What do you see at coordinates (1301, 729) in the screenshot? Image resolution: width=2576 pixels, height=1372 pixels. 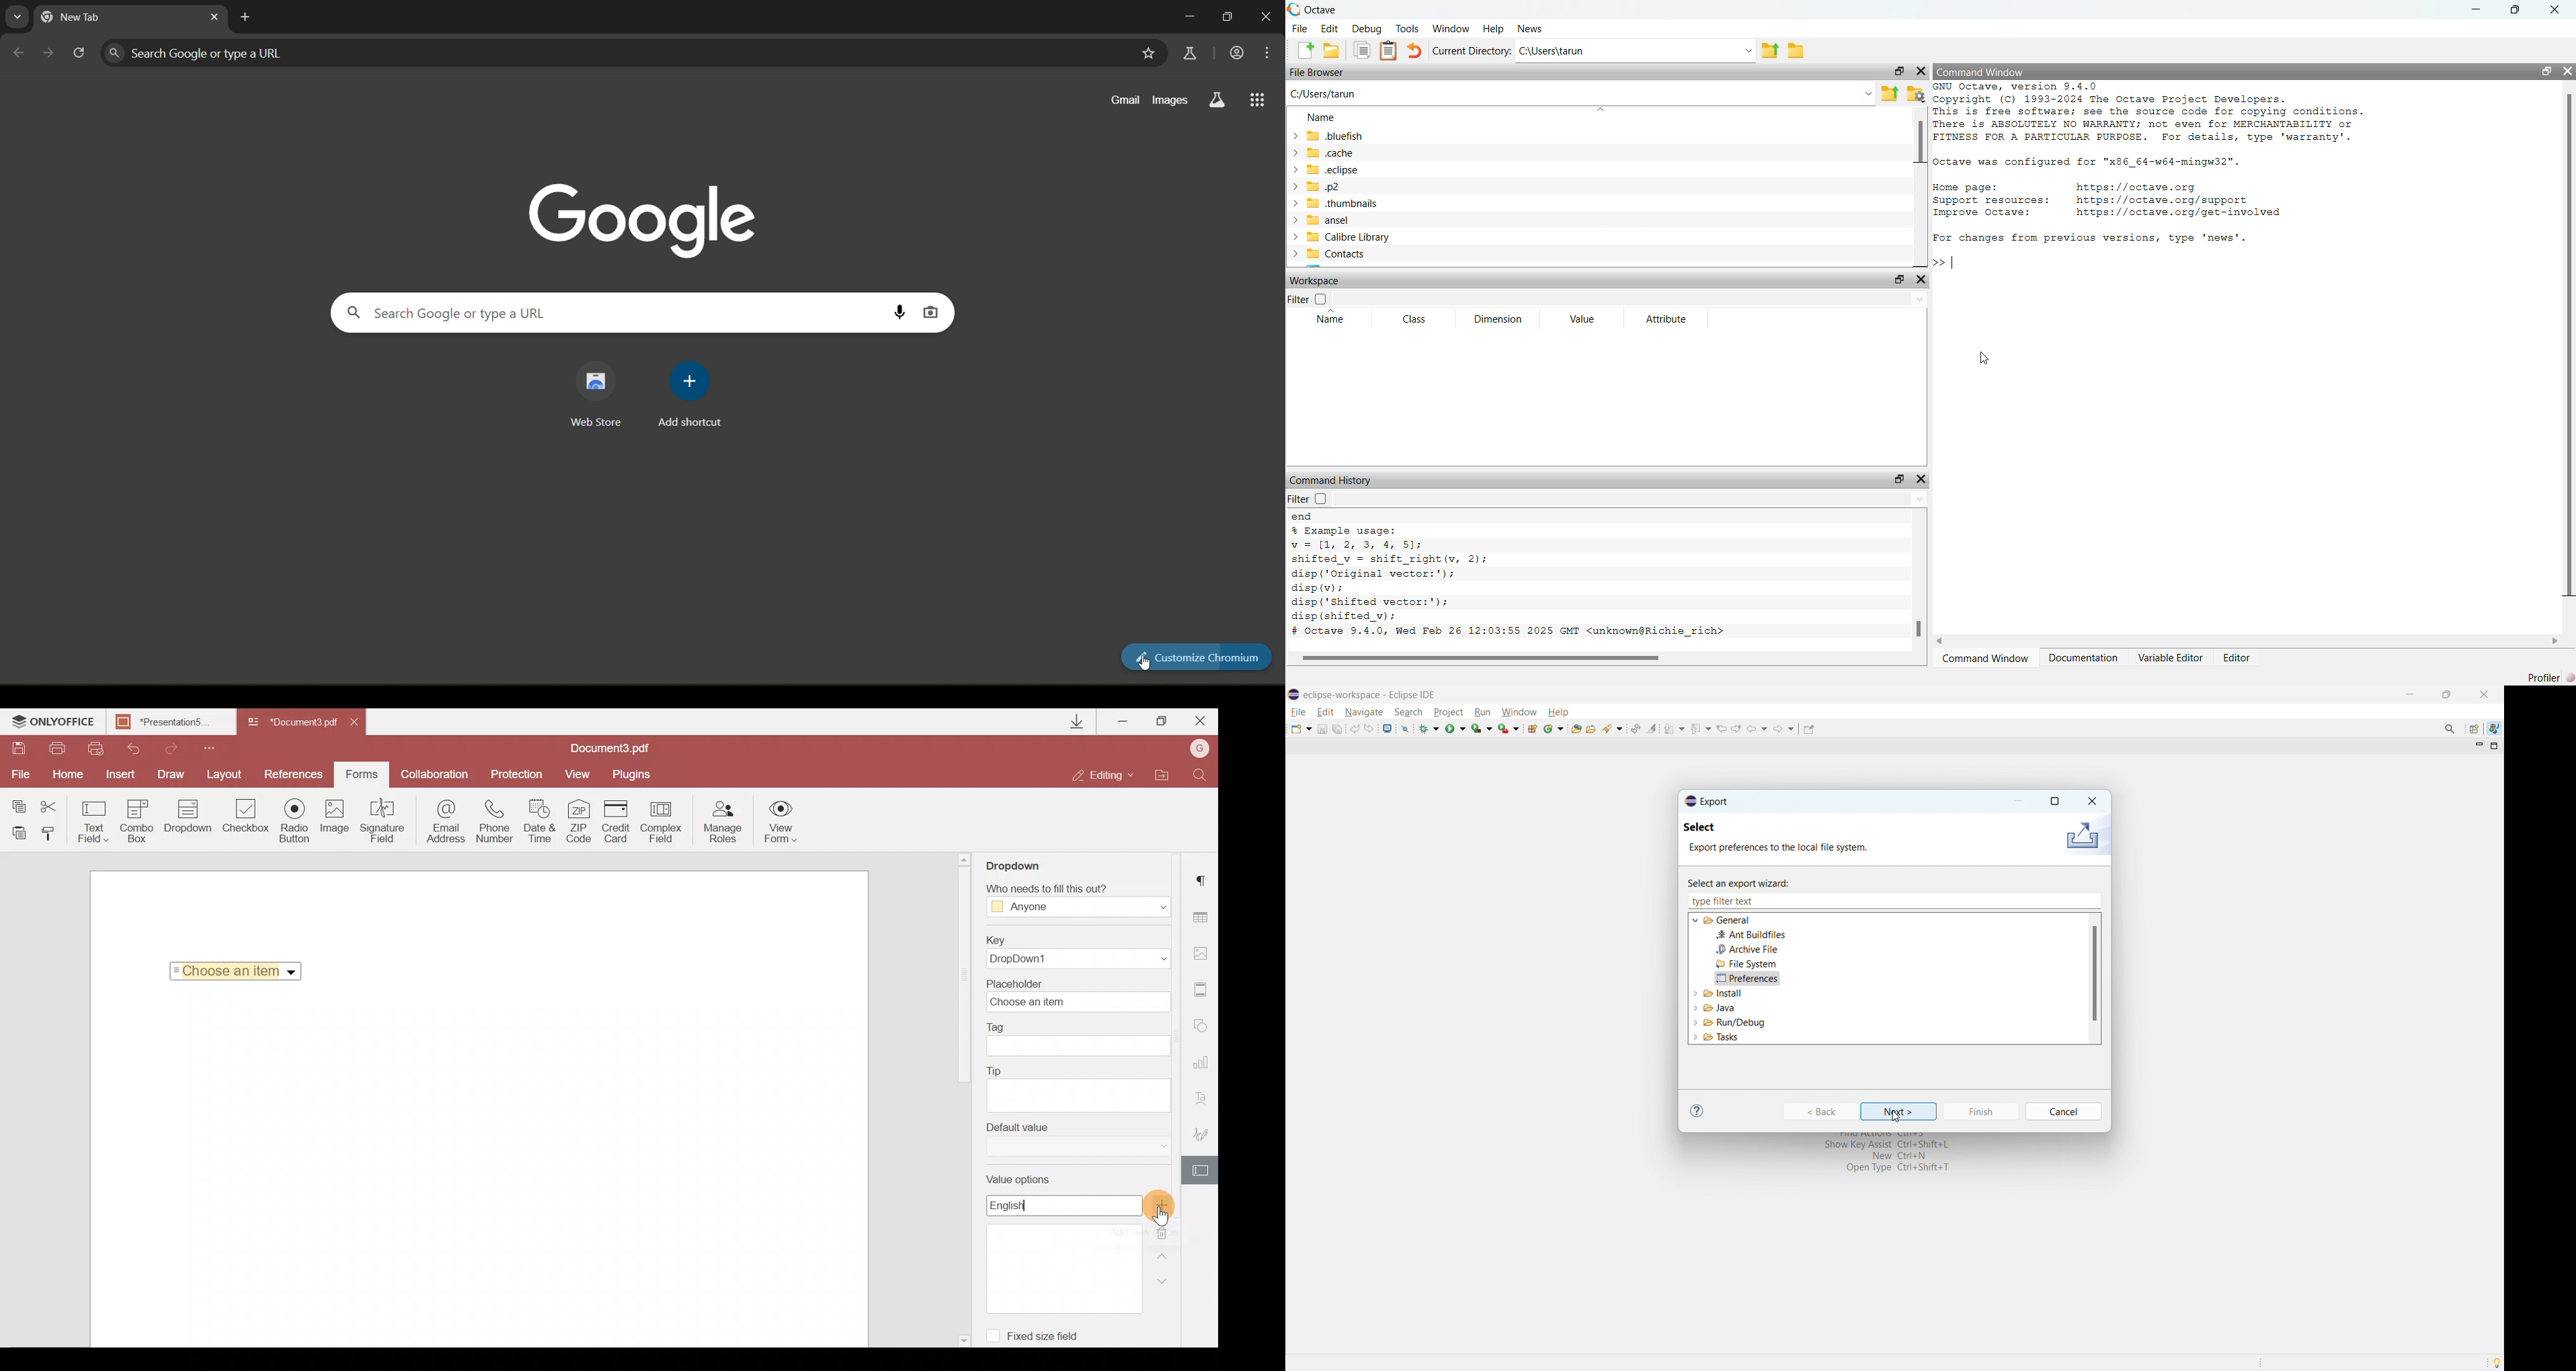 I see `new` at bounding box center [1301, 729].